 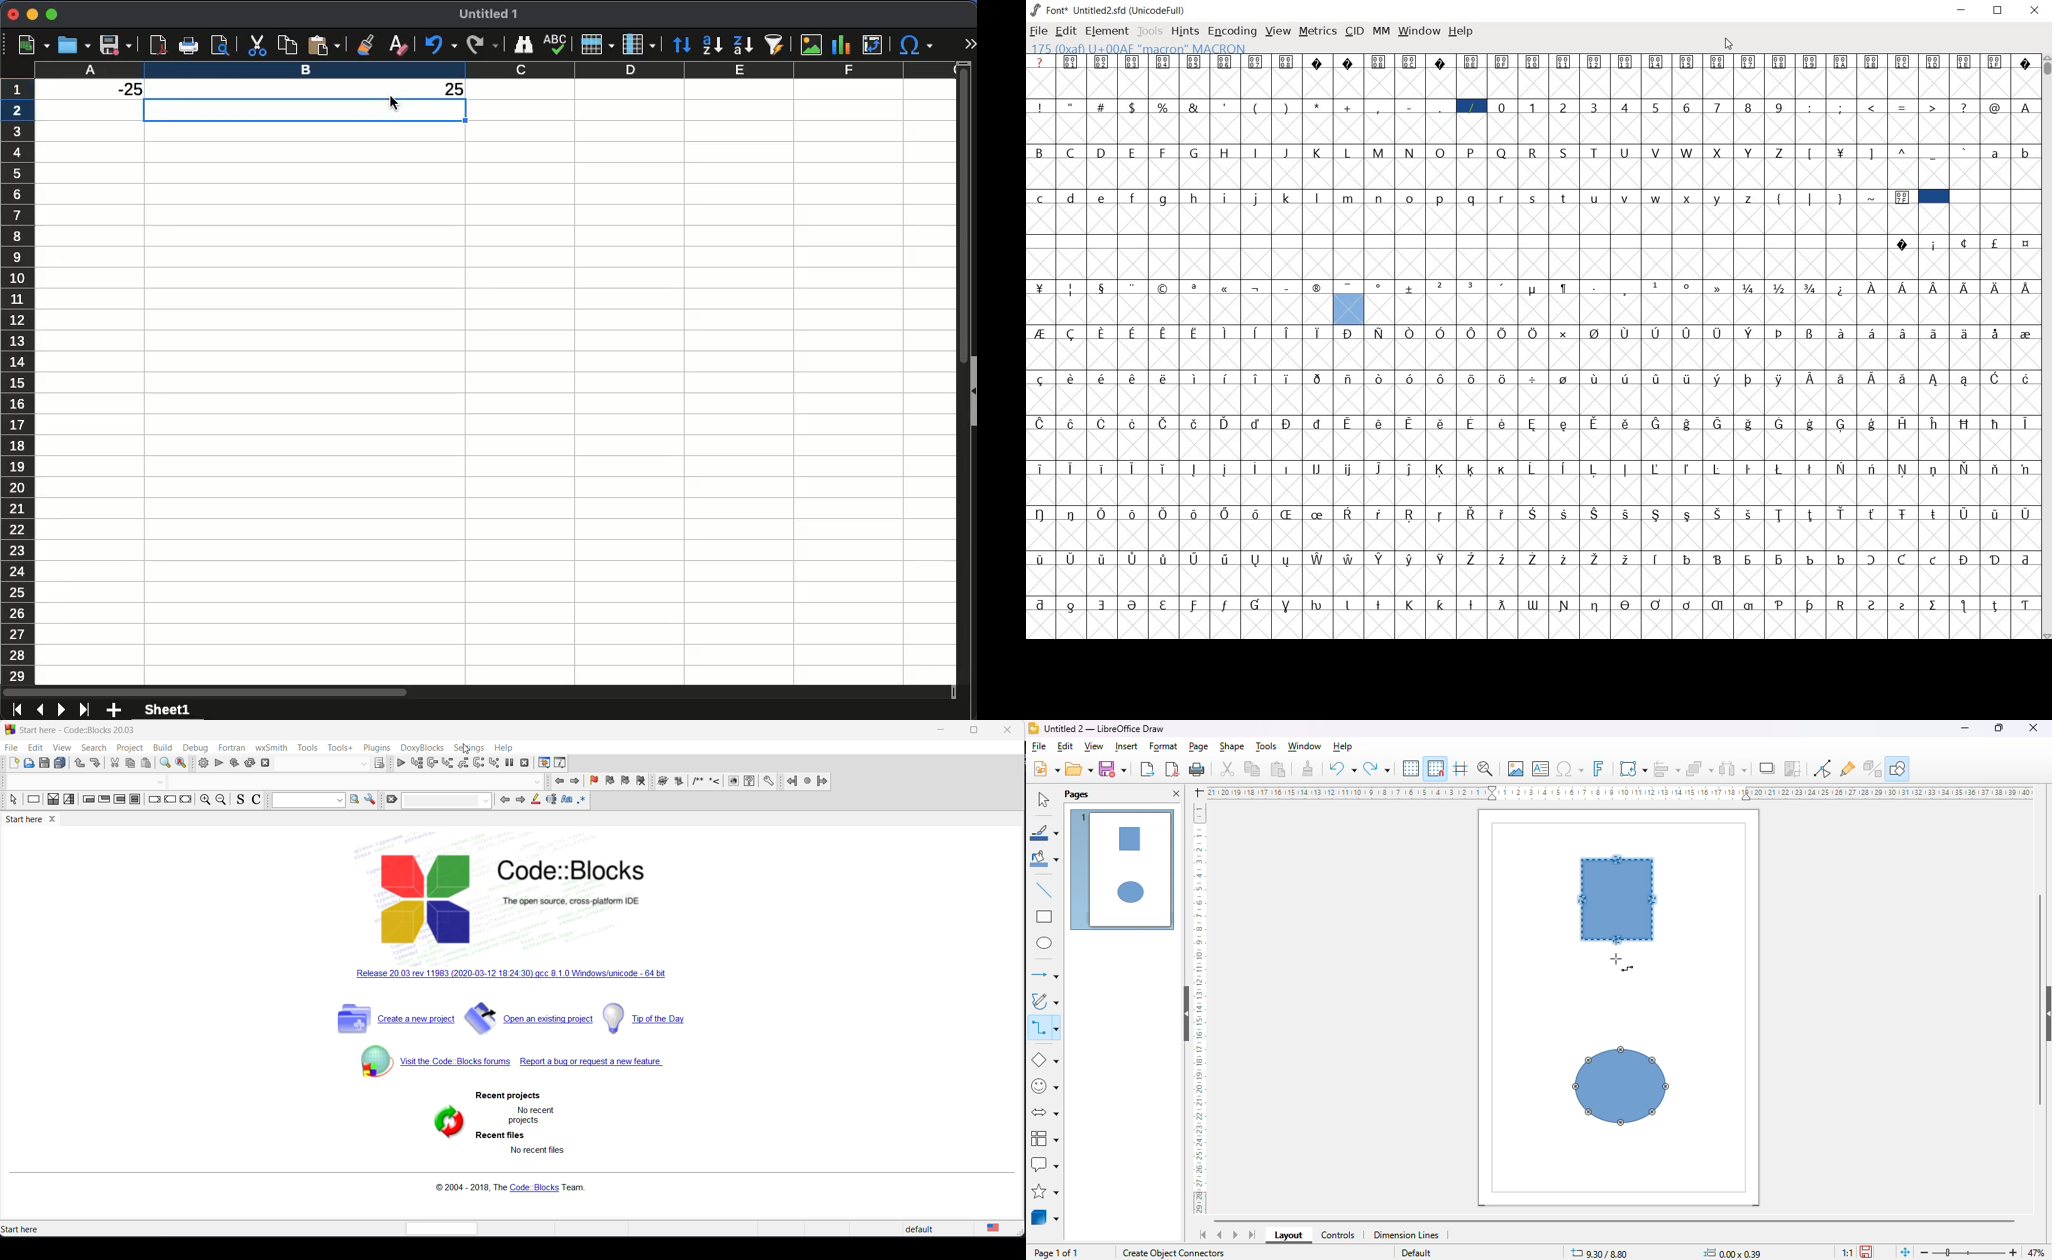 I want to click on Symbol, so click(x=1472, y=515).